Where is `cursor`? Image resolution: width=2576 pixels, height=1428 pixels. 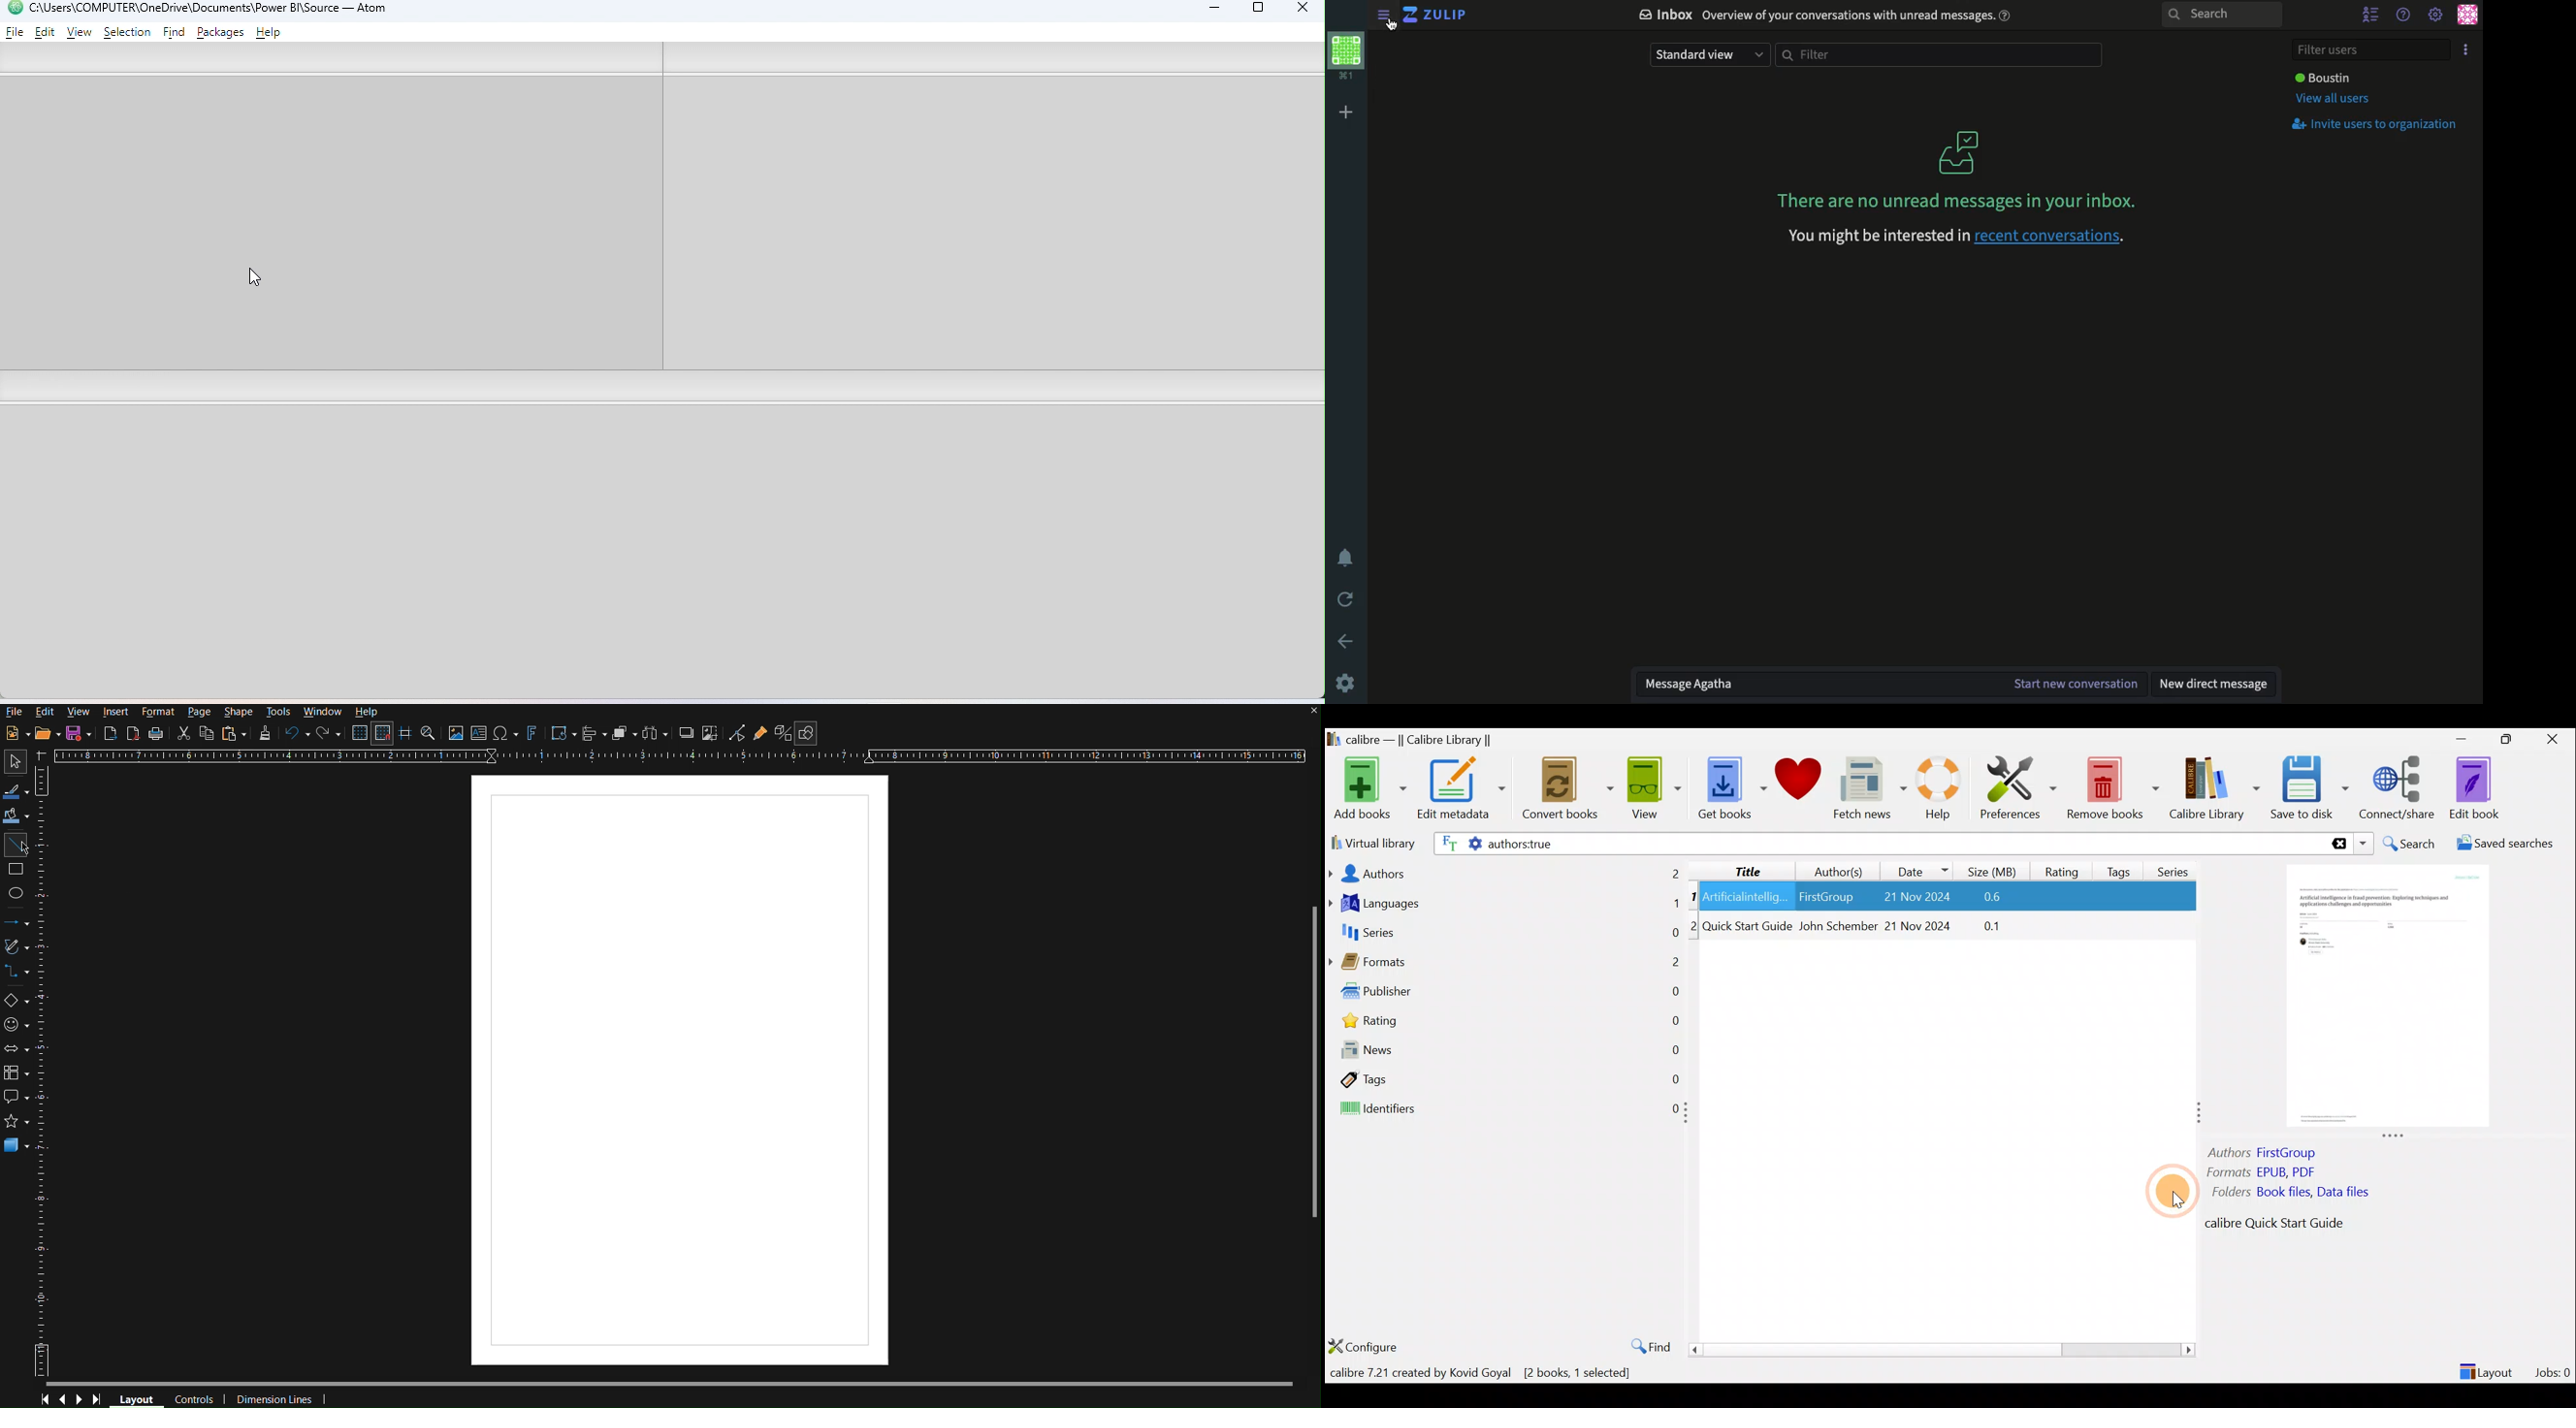 cursor is located at coordinates (1397, 26).